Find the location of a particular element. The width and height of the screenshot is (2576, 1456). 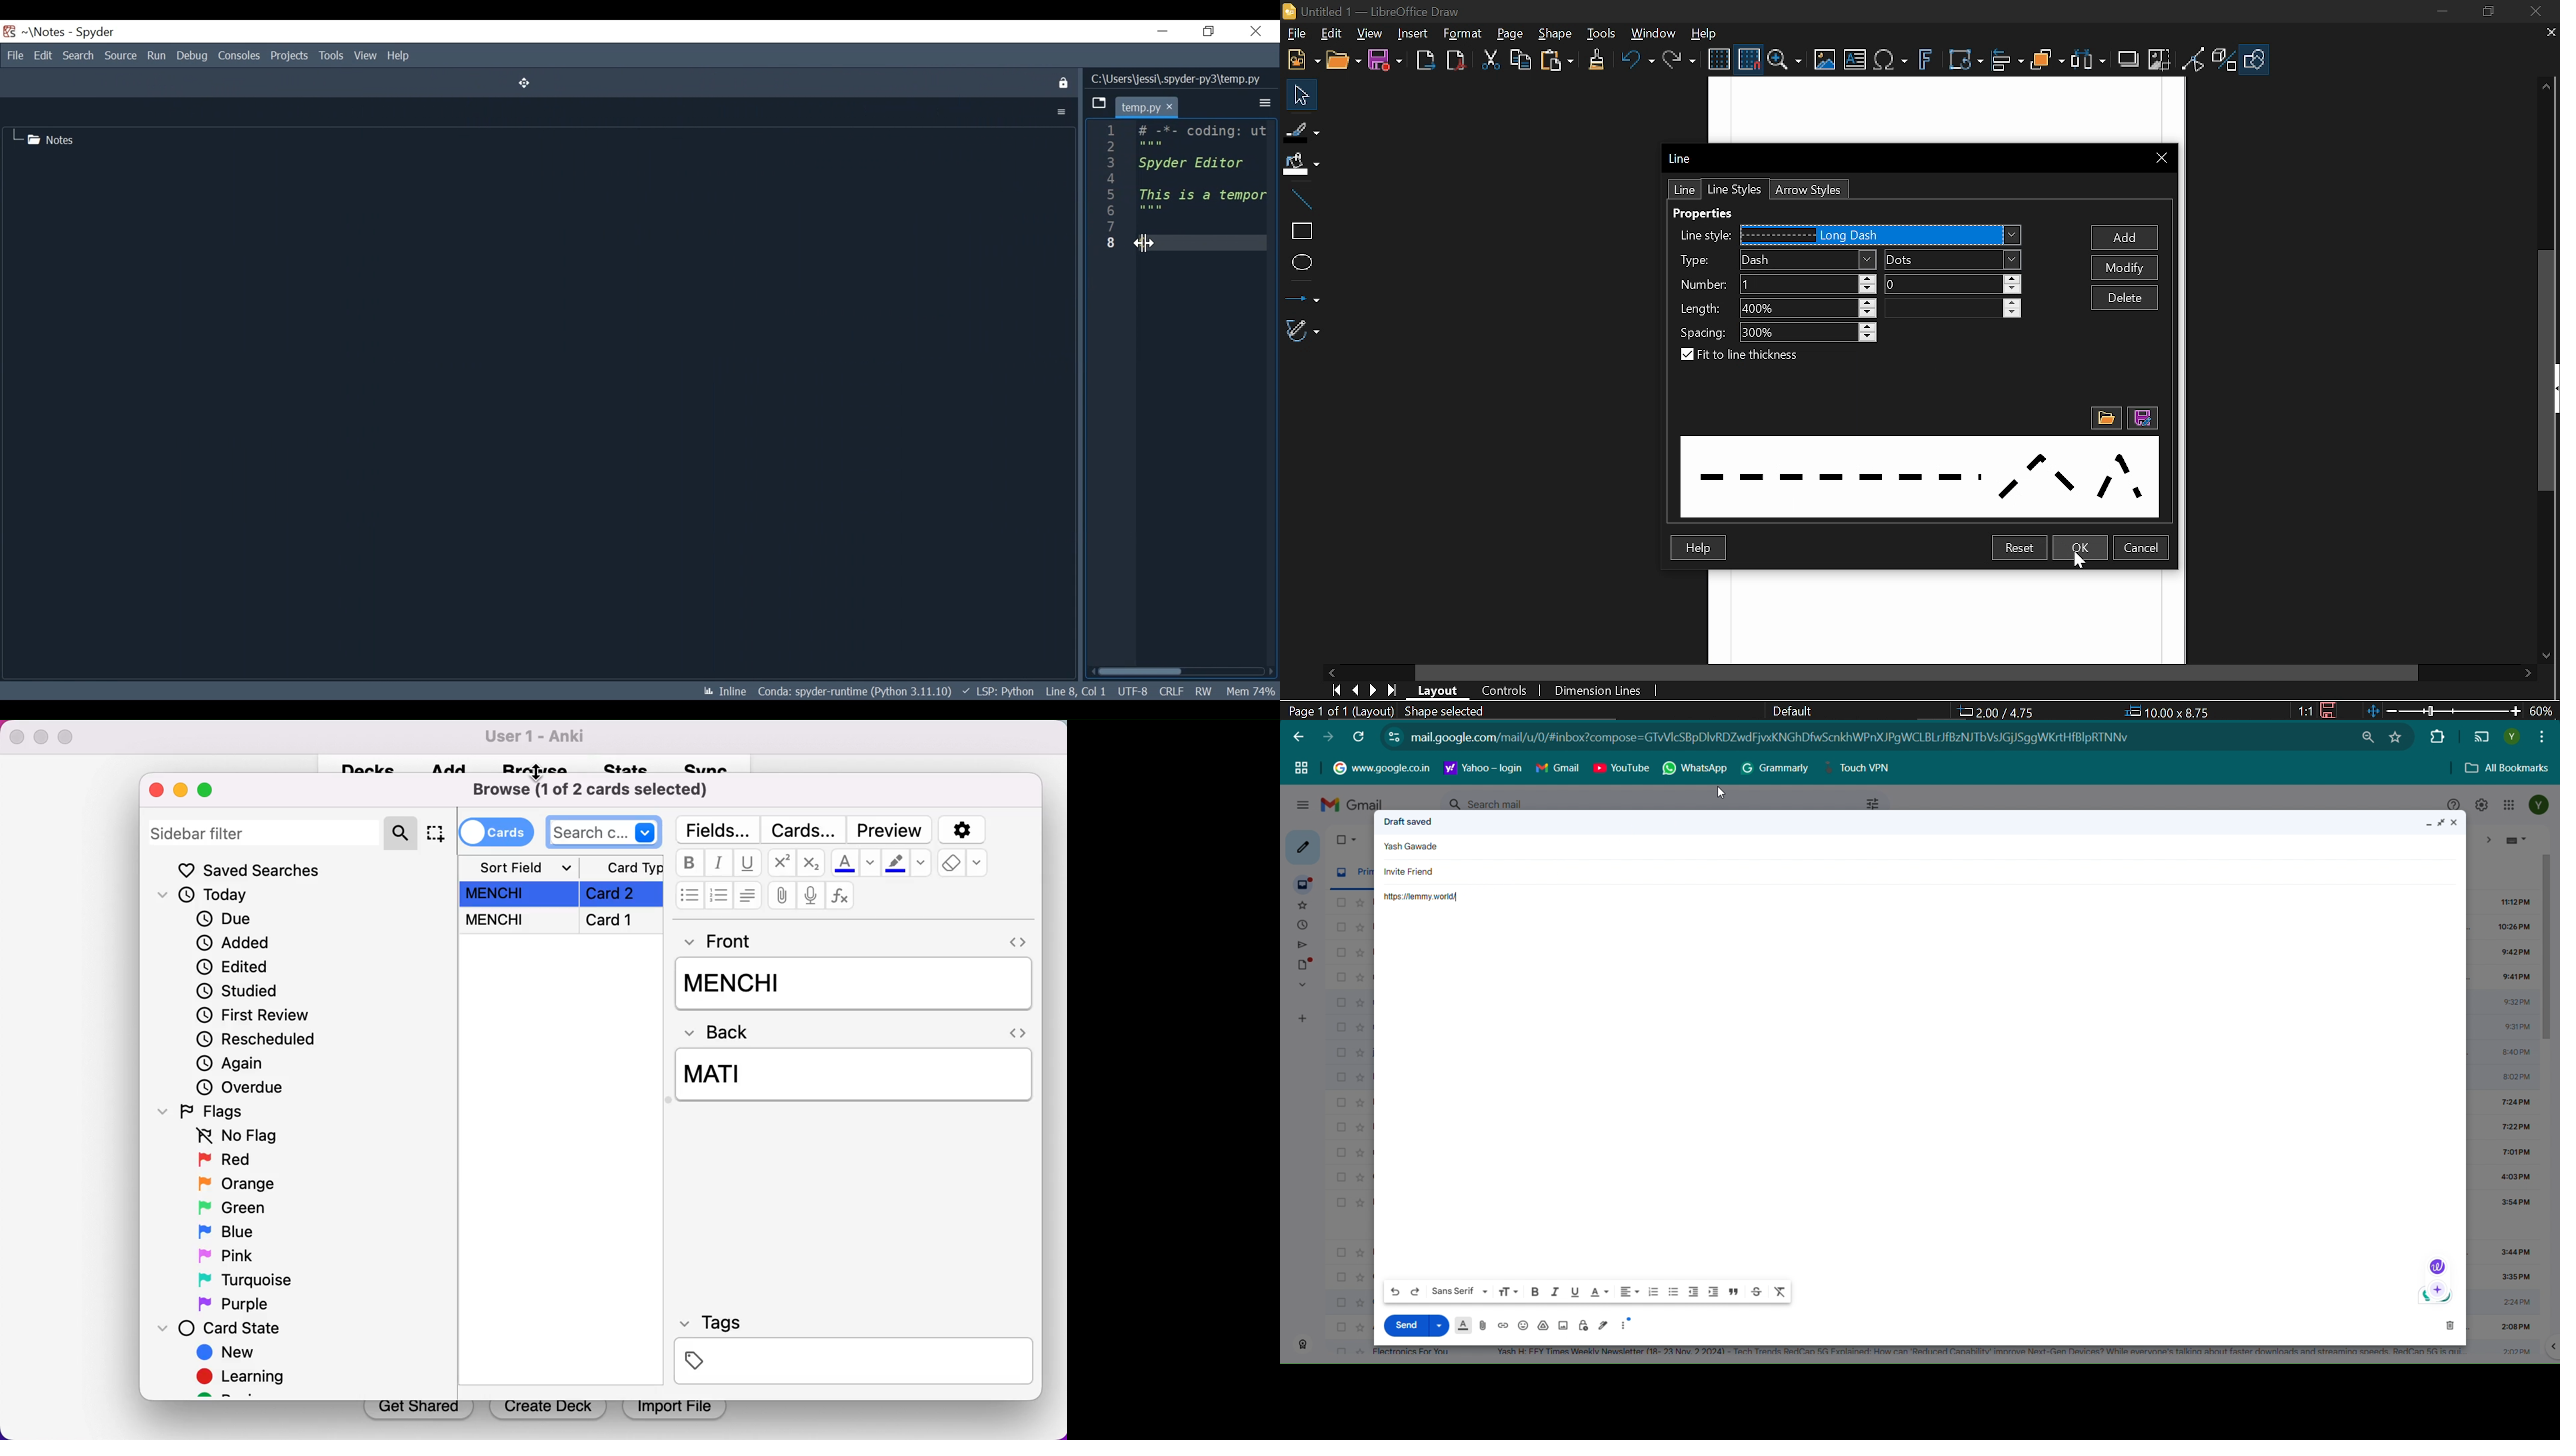

Help is located at coordinates (1696, 548).